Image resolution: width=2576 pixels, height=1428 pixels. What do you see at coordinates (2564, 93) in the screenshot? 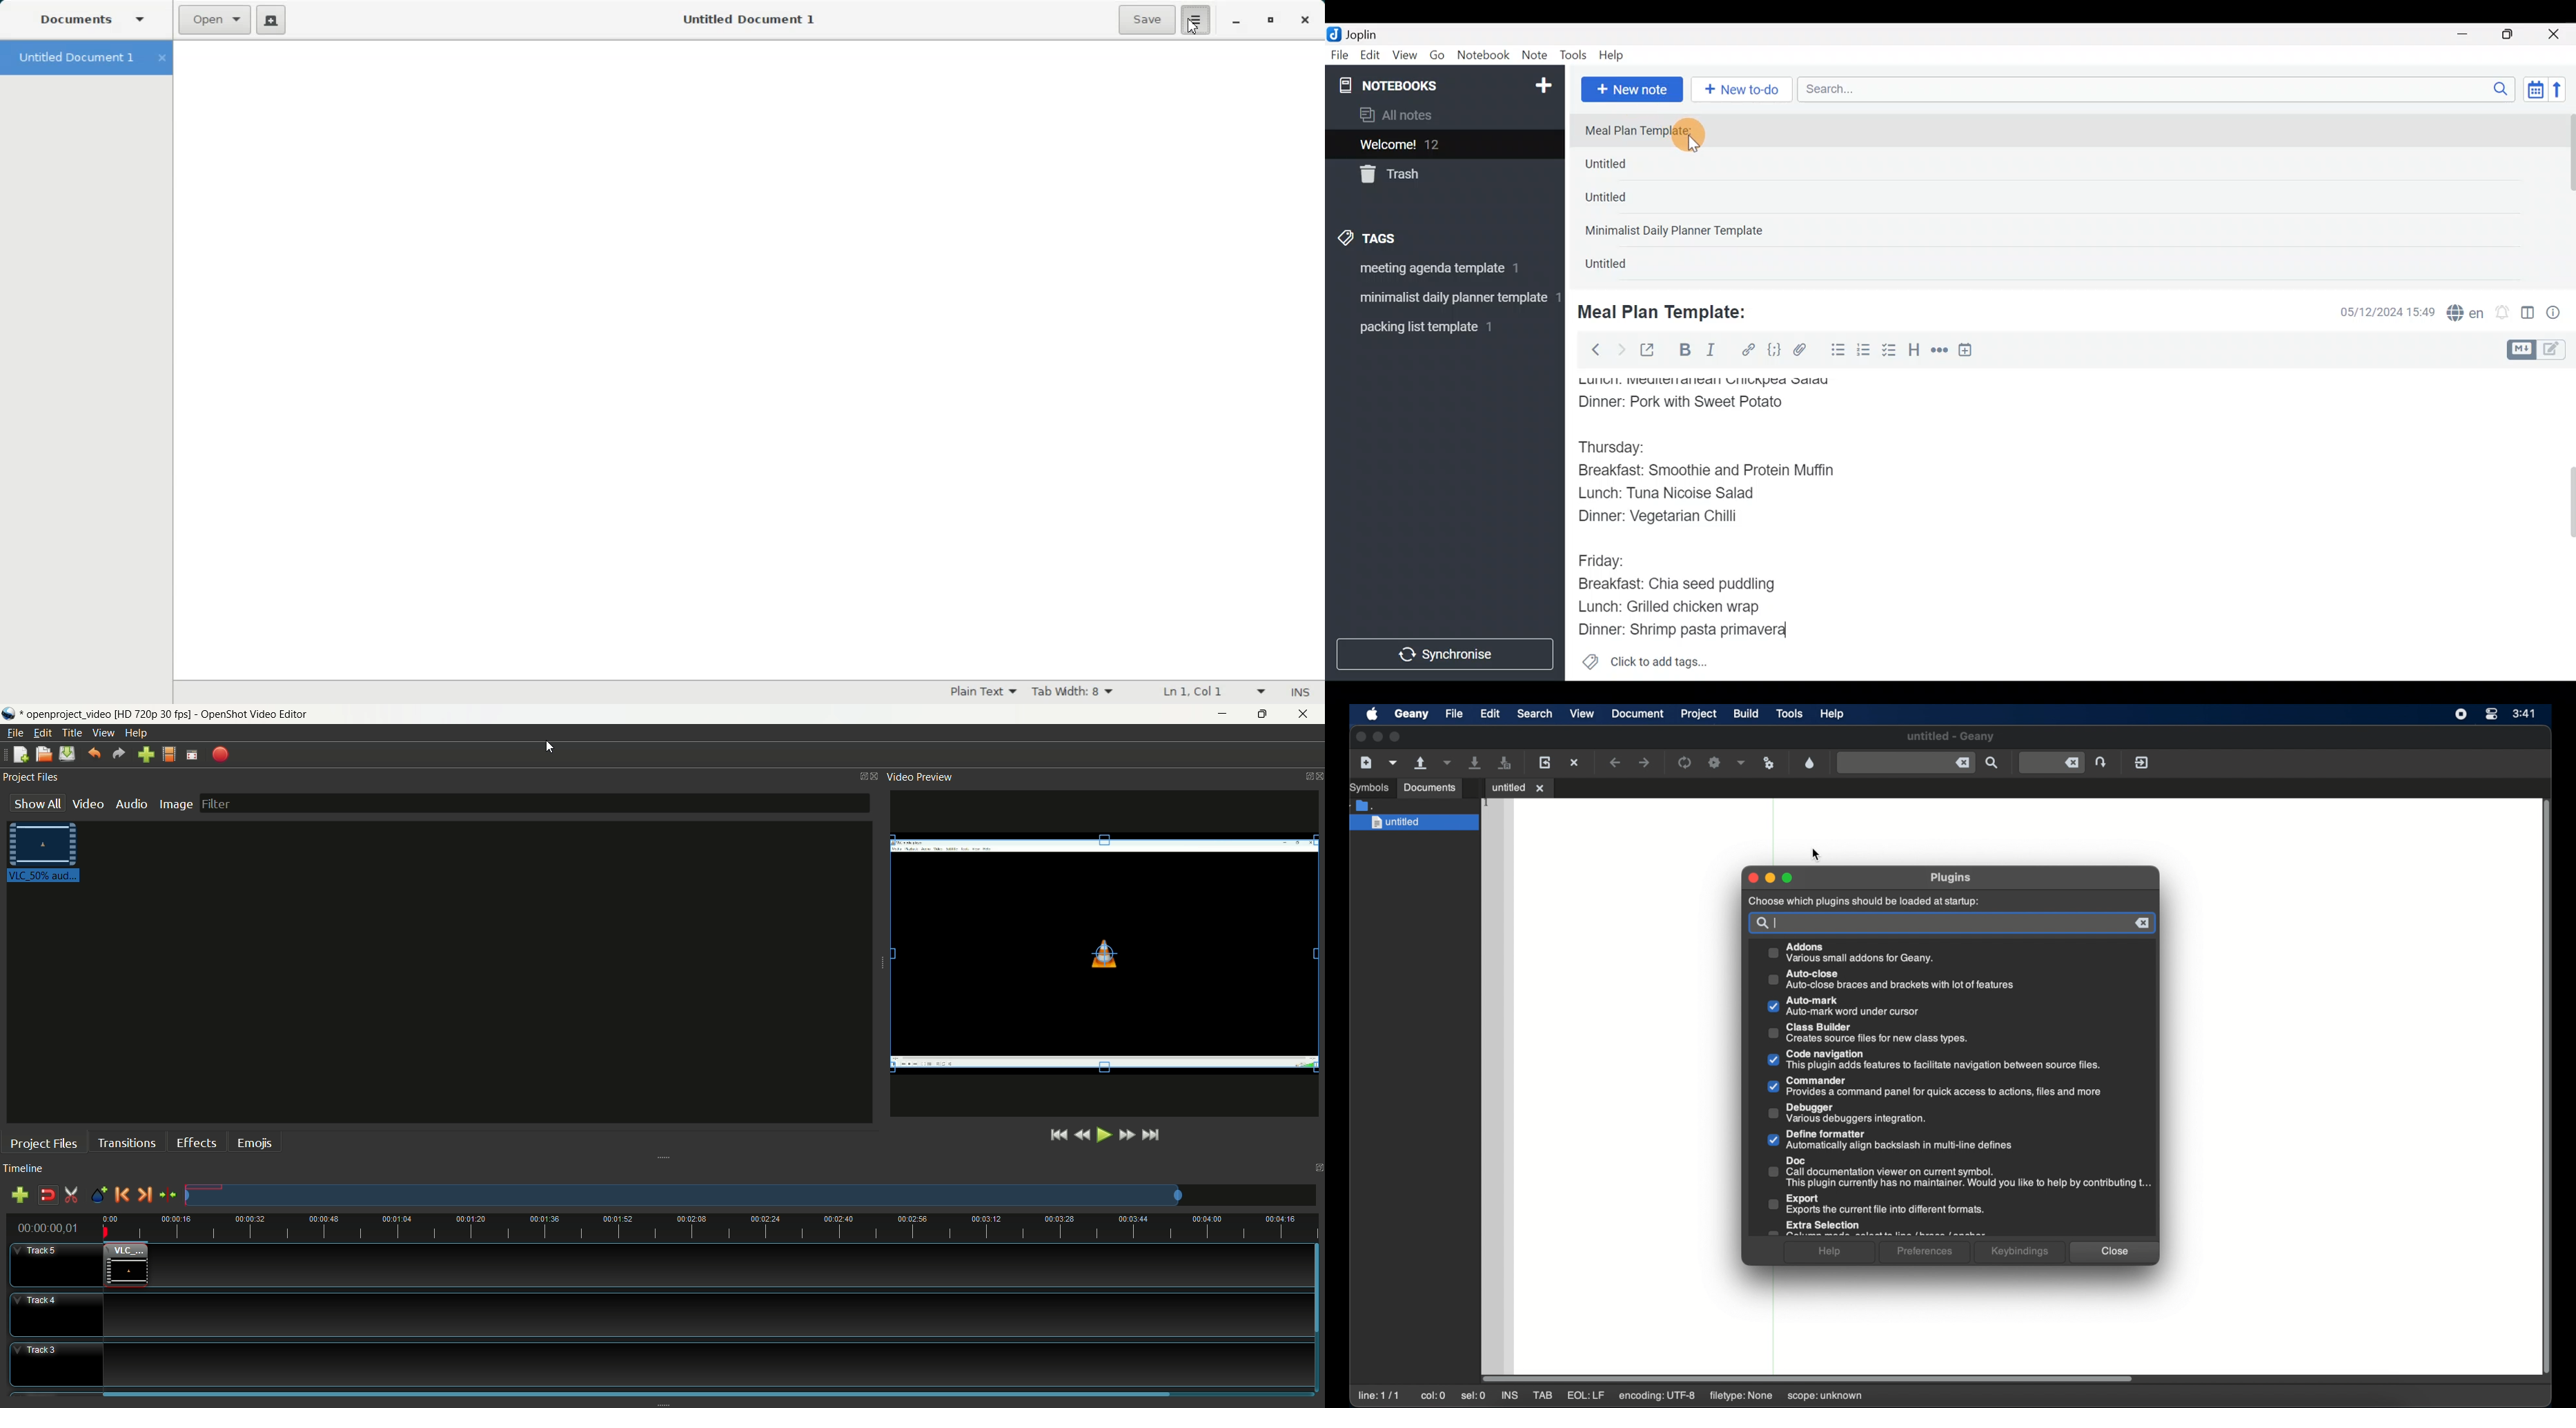
I see `Reverse sort` at bounding box center [2564, 93].